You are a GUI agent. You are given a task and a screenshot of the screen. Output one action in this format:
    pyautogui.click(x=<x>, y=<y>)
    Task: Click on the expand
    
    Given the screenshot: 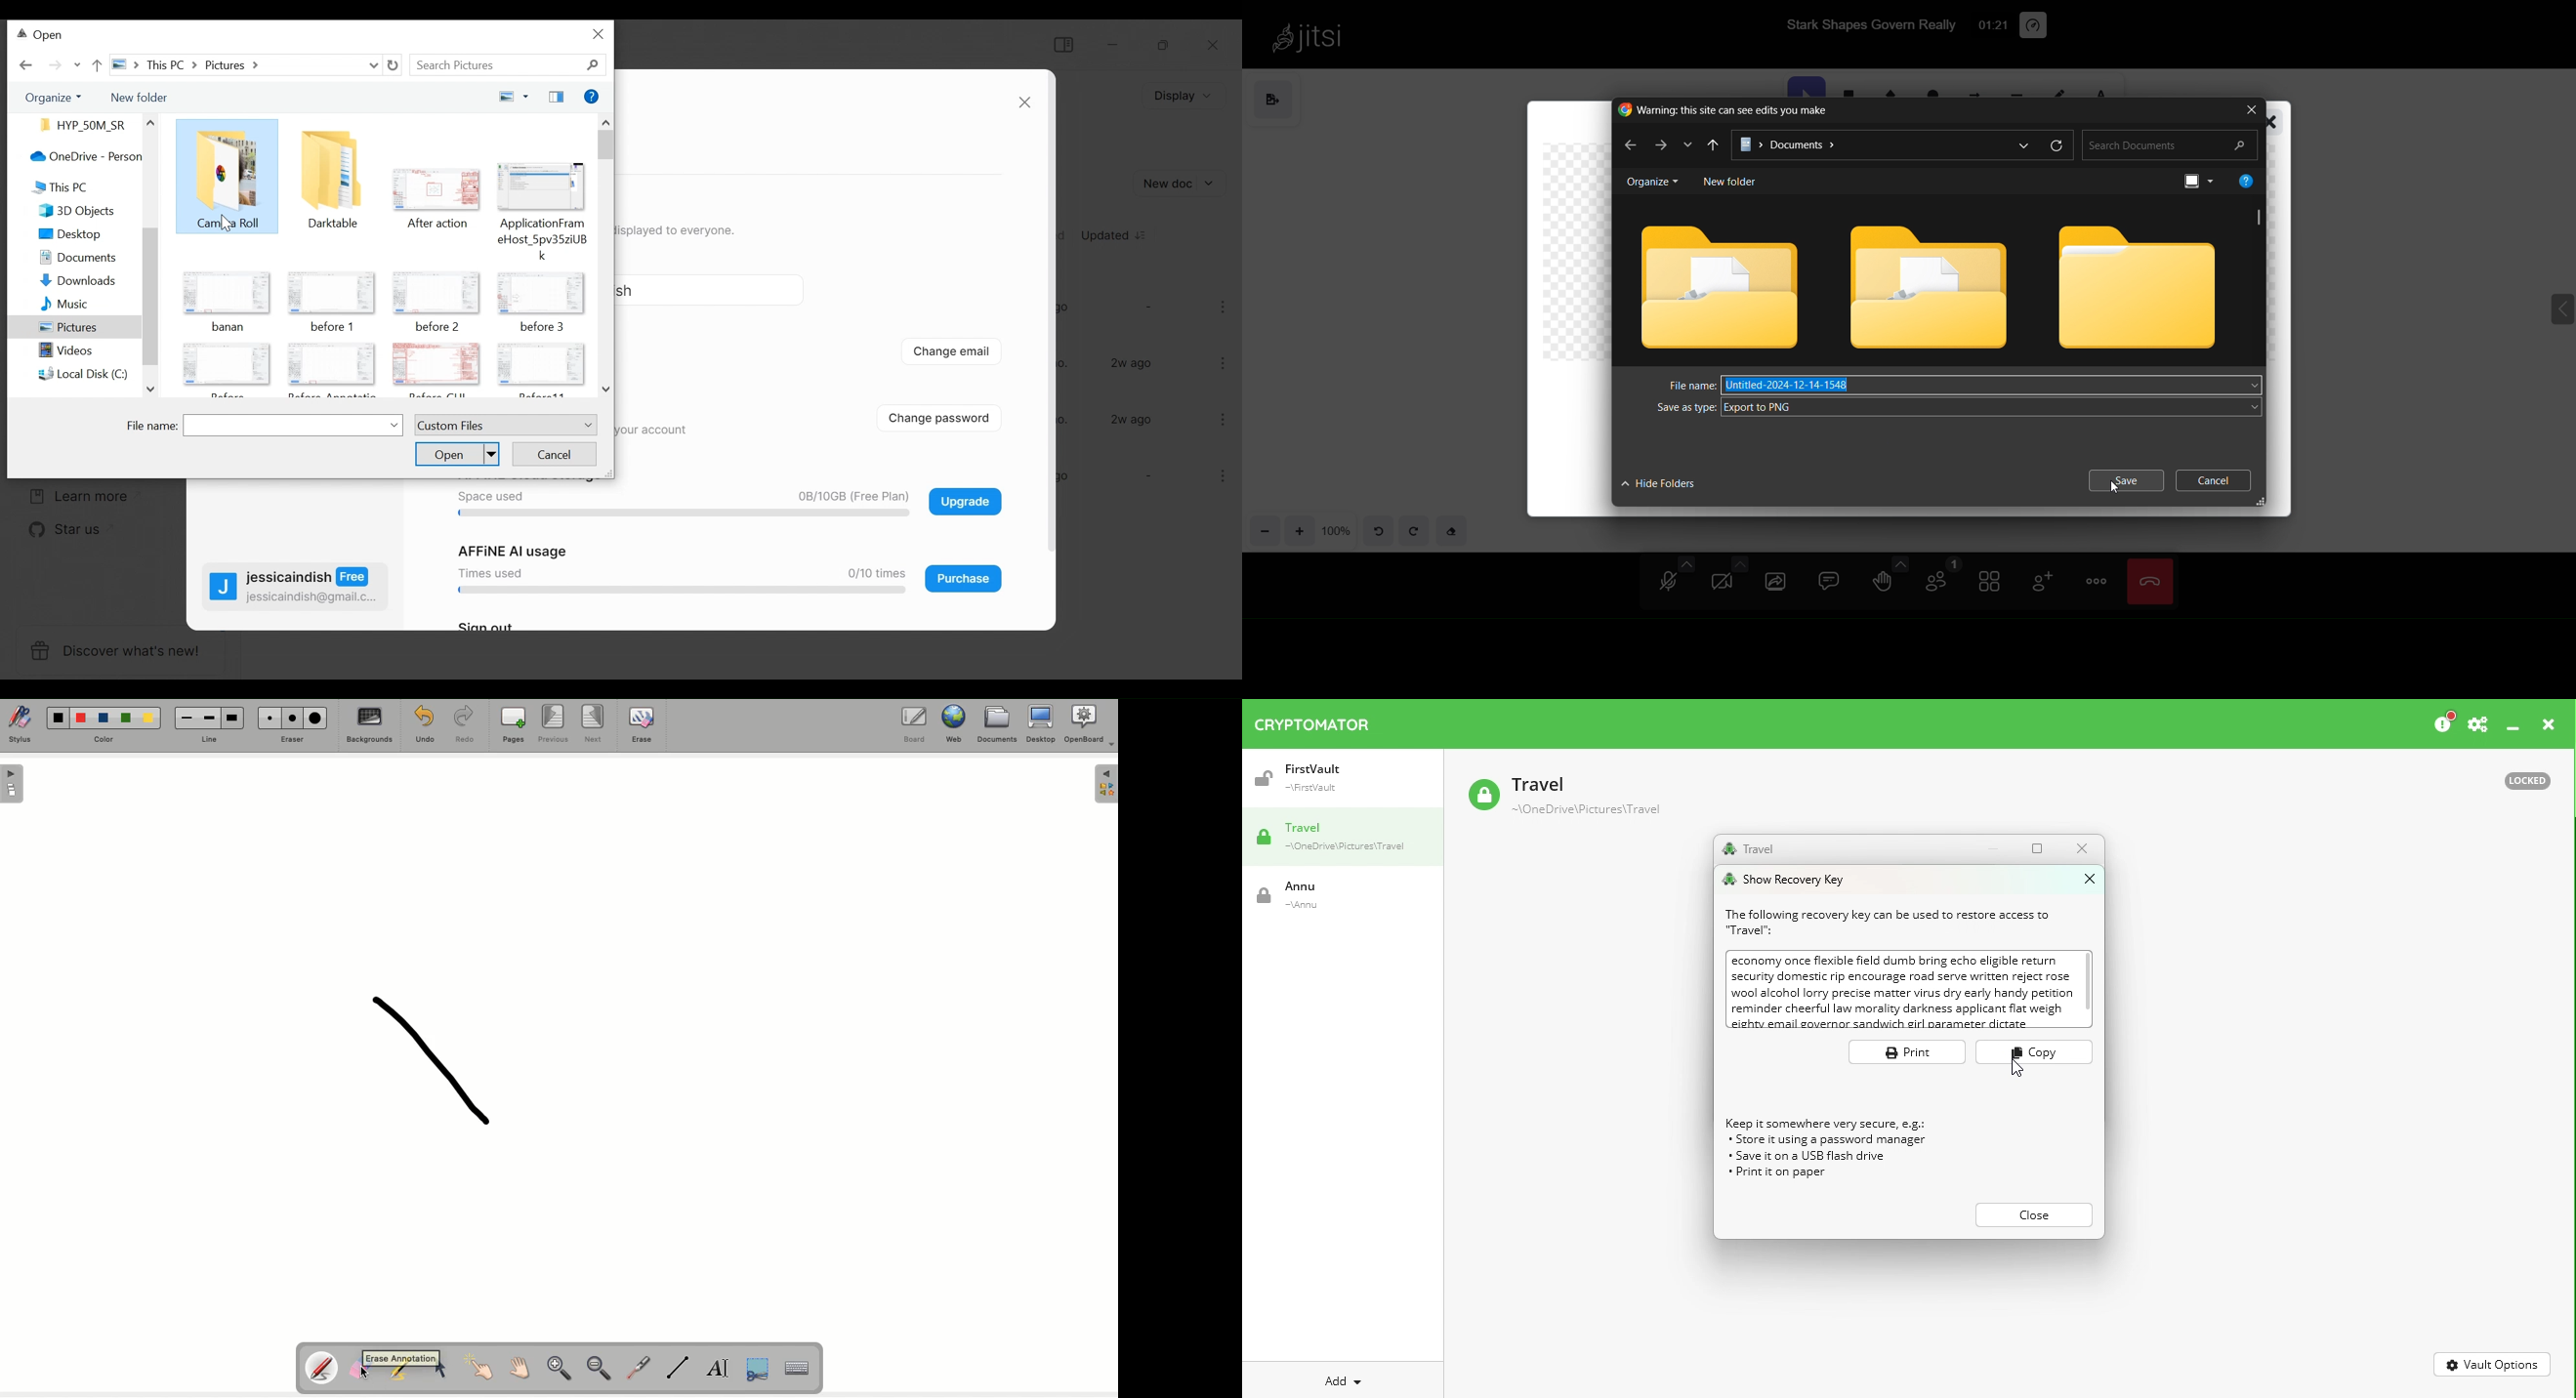 What is the action you would take?
    pyautogui.click(x=2552, y=302)
    